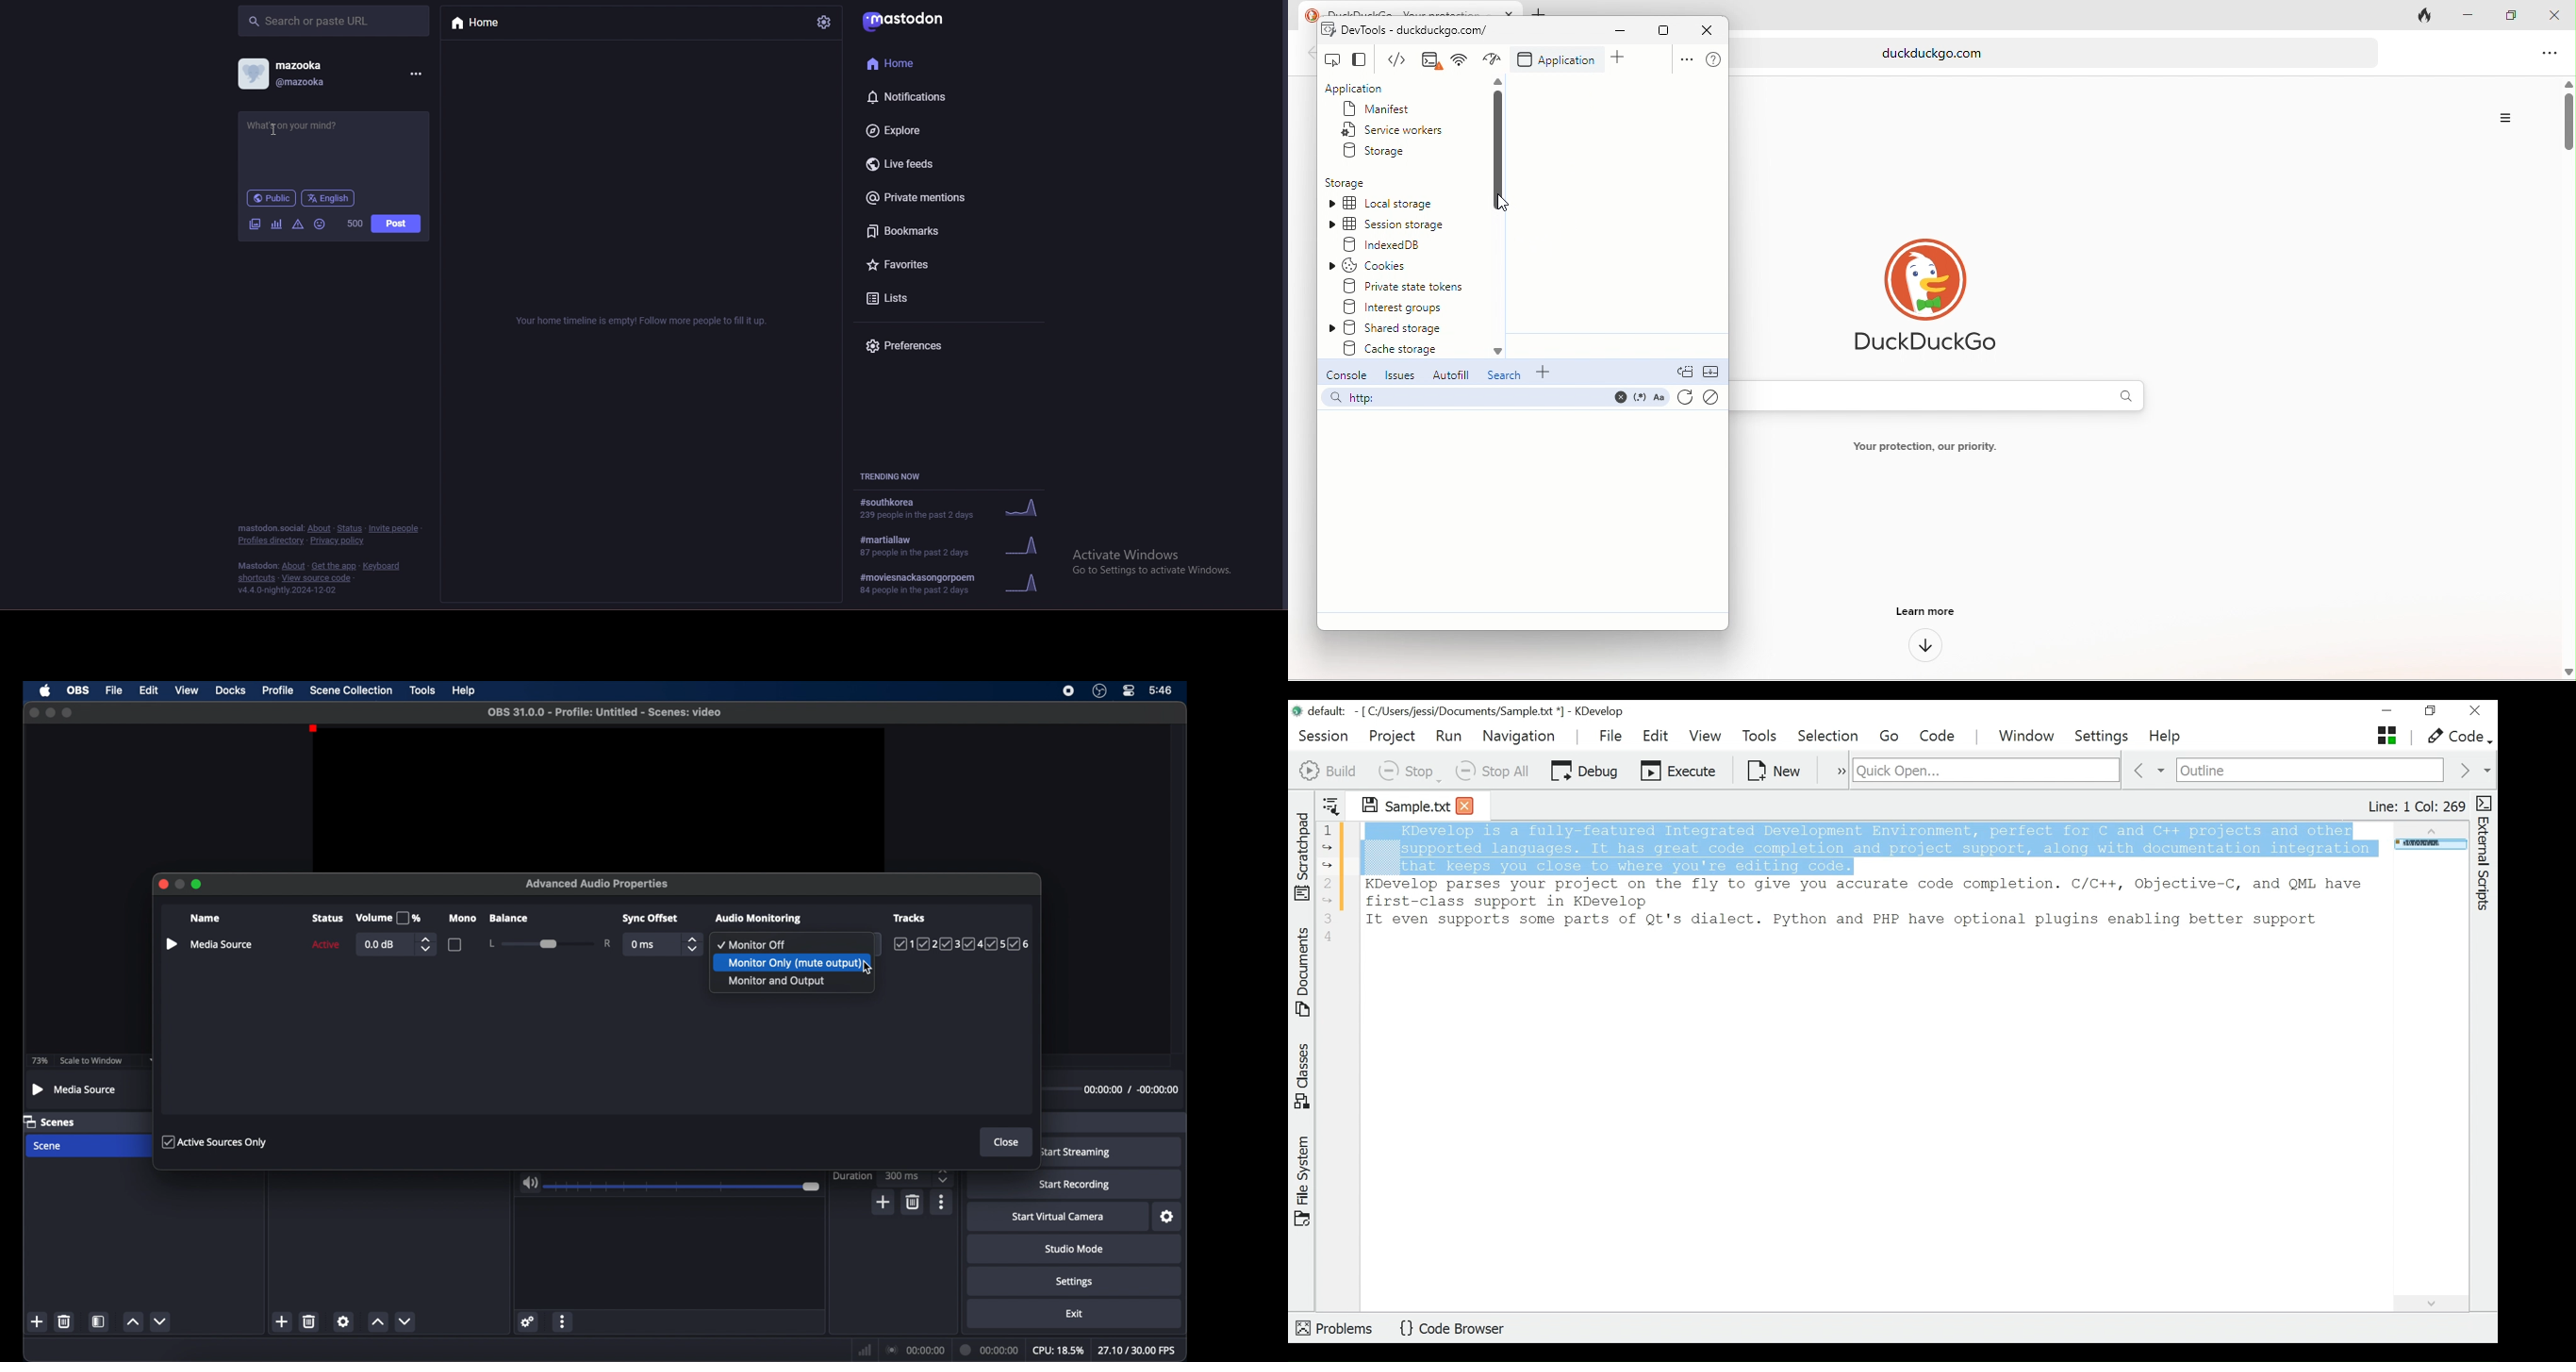 This screenshot has height=1372, width=2576. What do you see at coordinates (171, 945) in the screenshot?
I see `sidebar` at bounding box center [171, 945].